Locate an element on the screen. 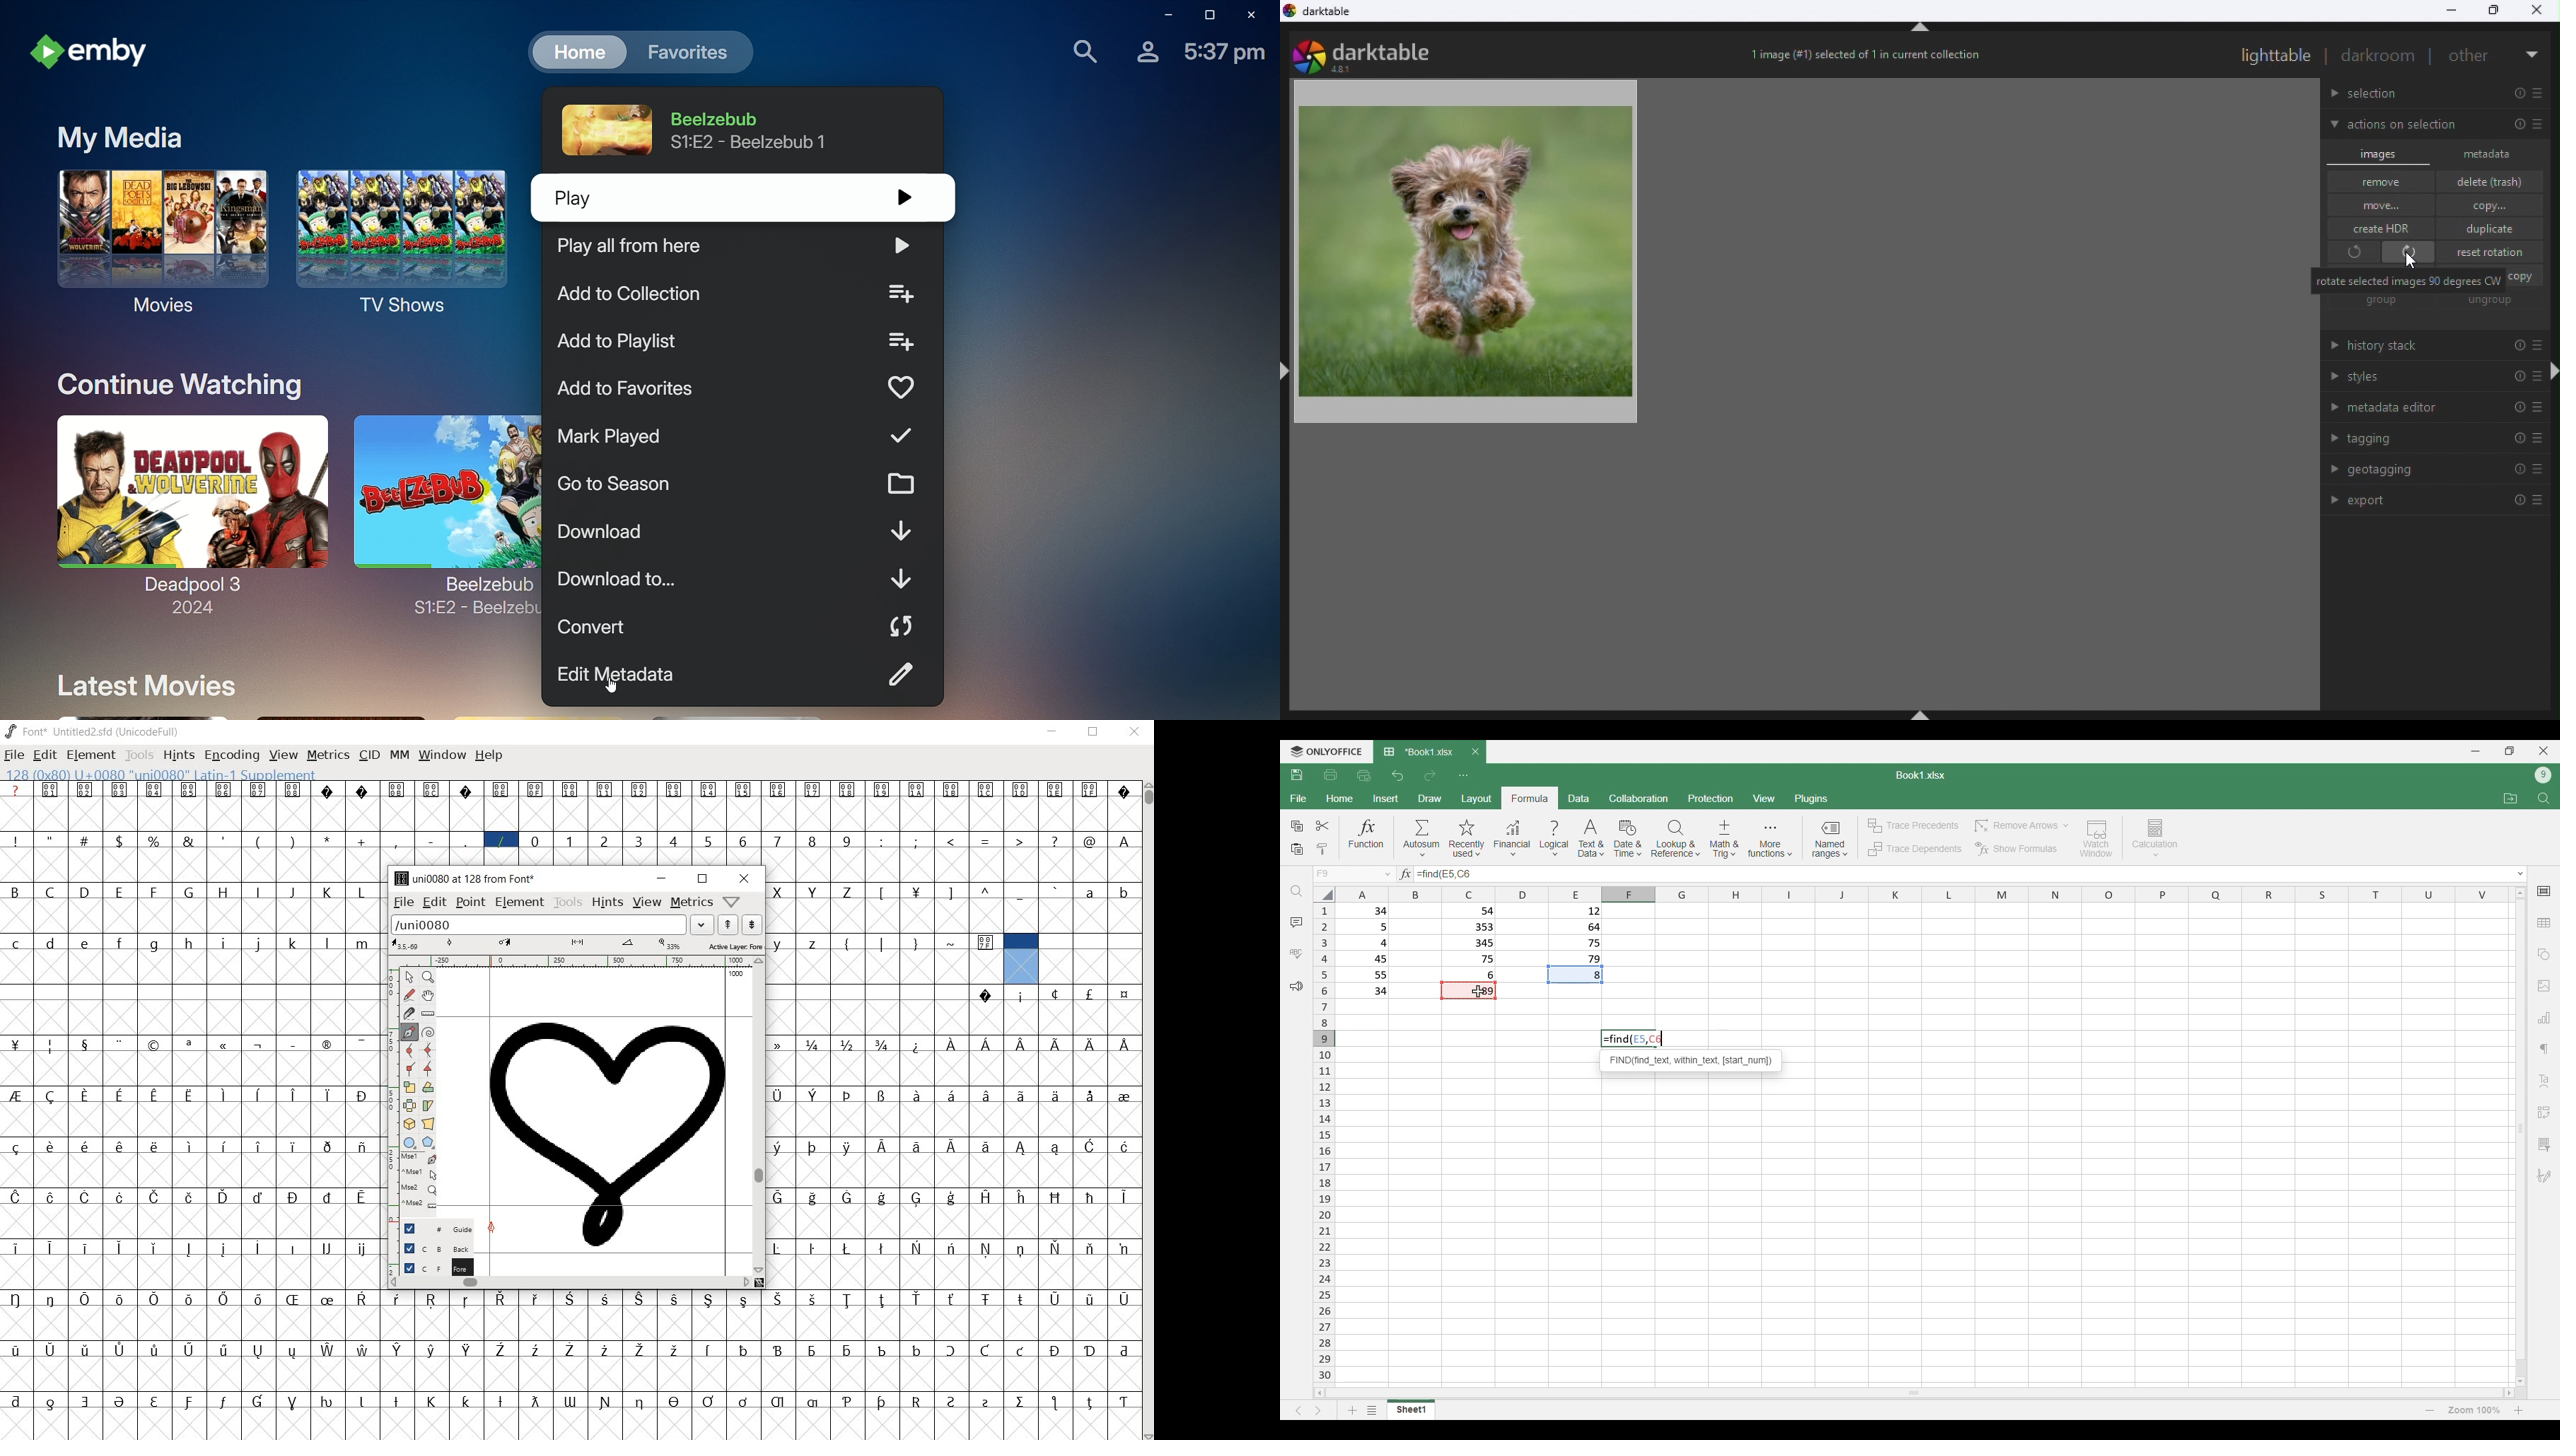 The image size is (2576, 1456). glyph is located at coordinates (86, 1146).